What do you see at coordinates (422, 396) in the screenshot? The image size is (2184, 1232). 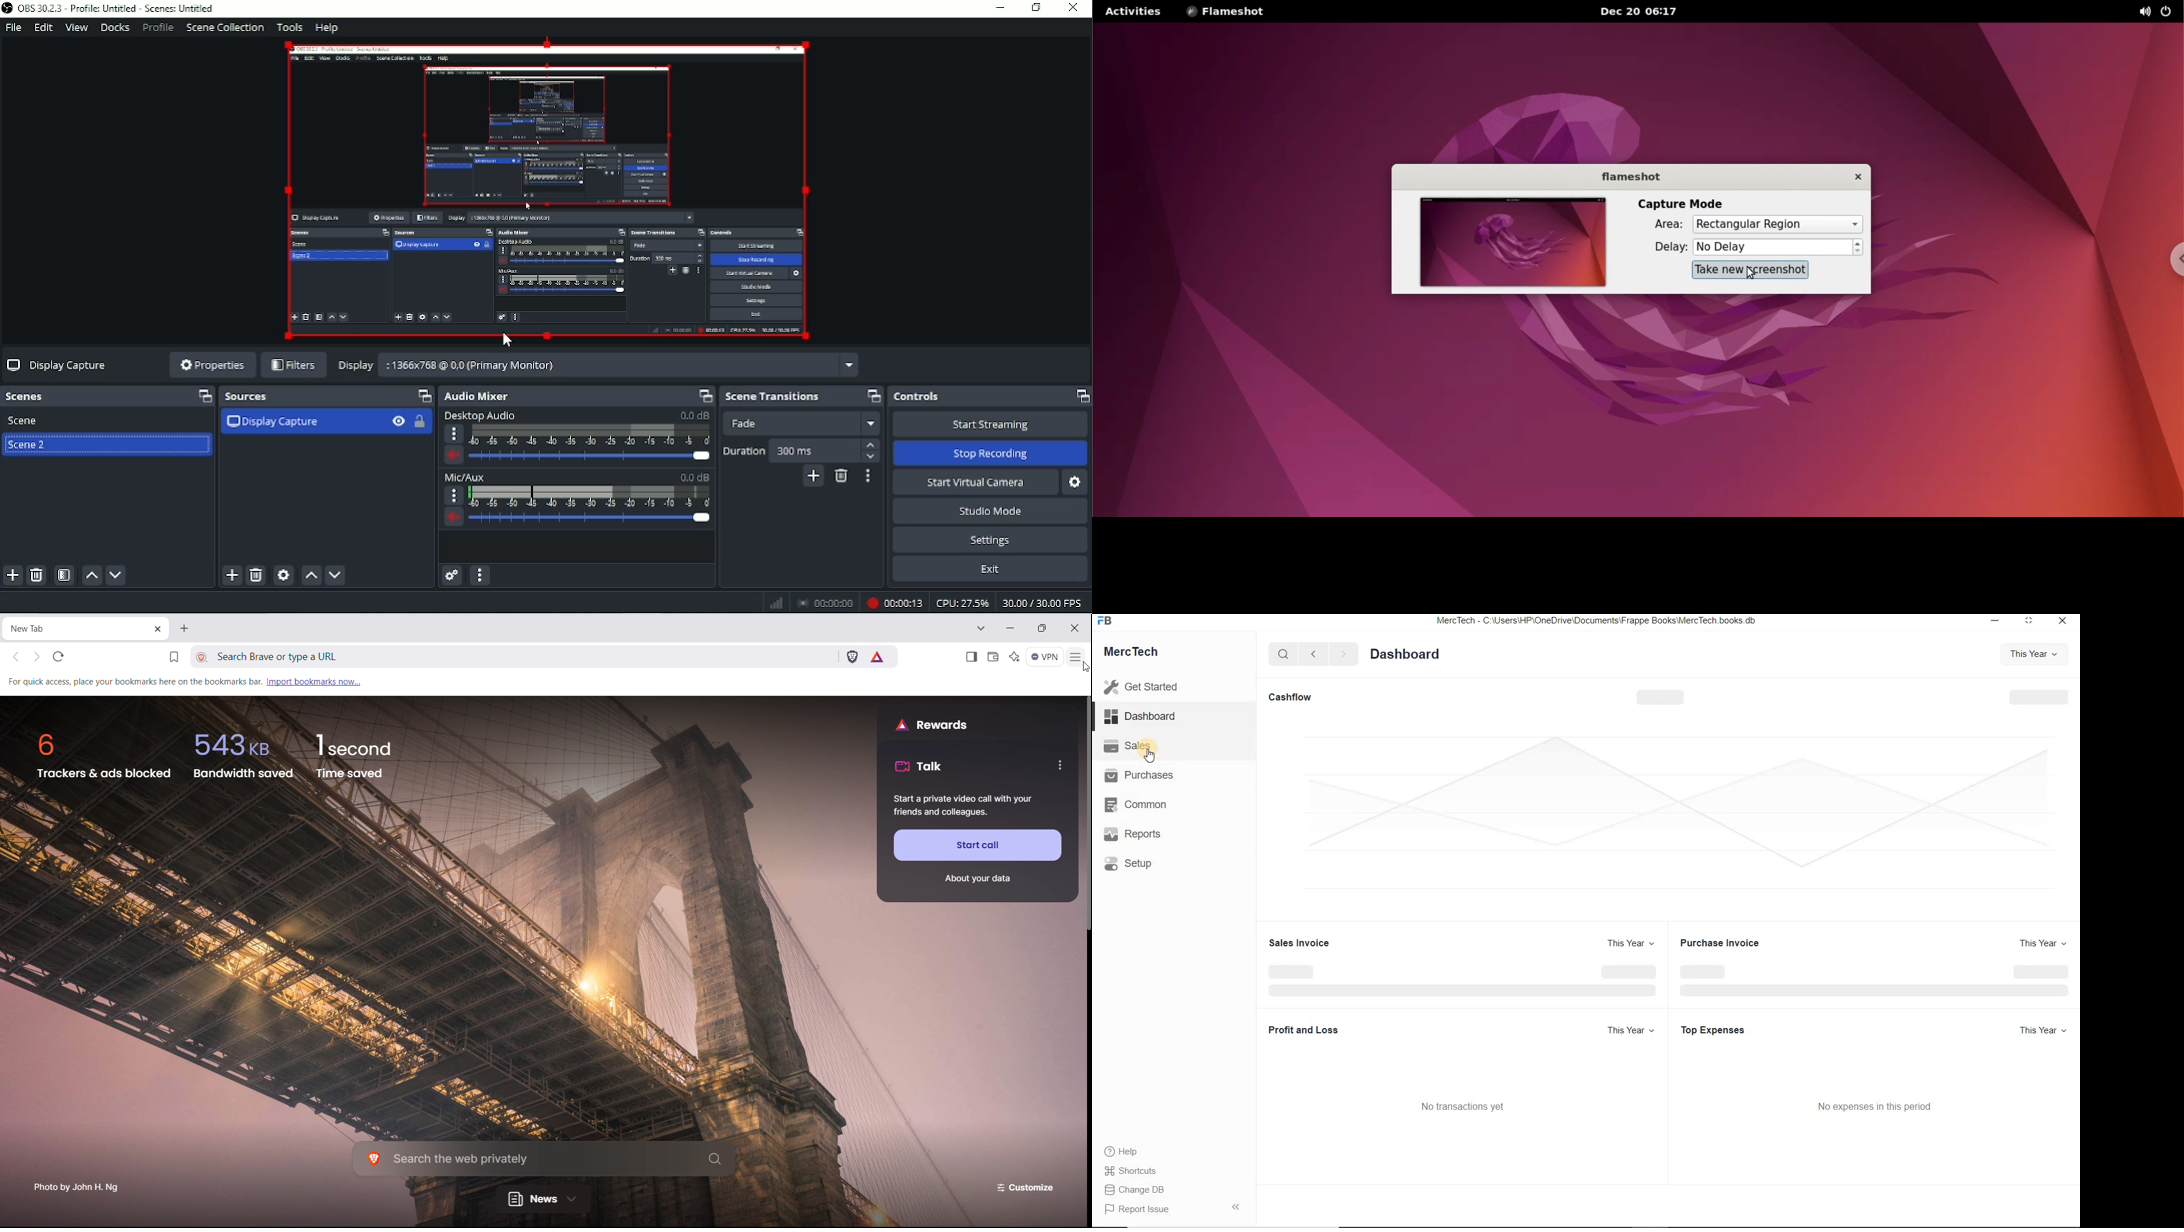 I see `Maximize` at bounding box center [422, 396].